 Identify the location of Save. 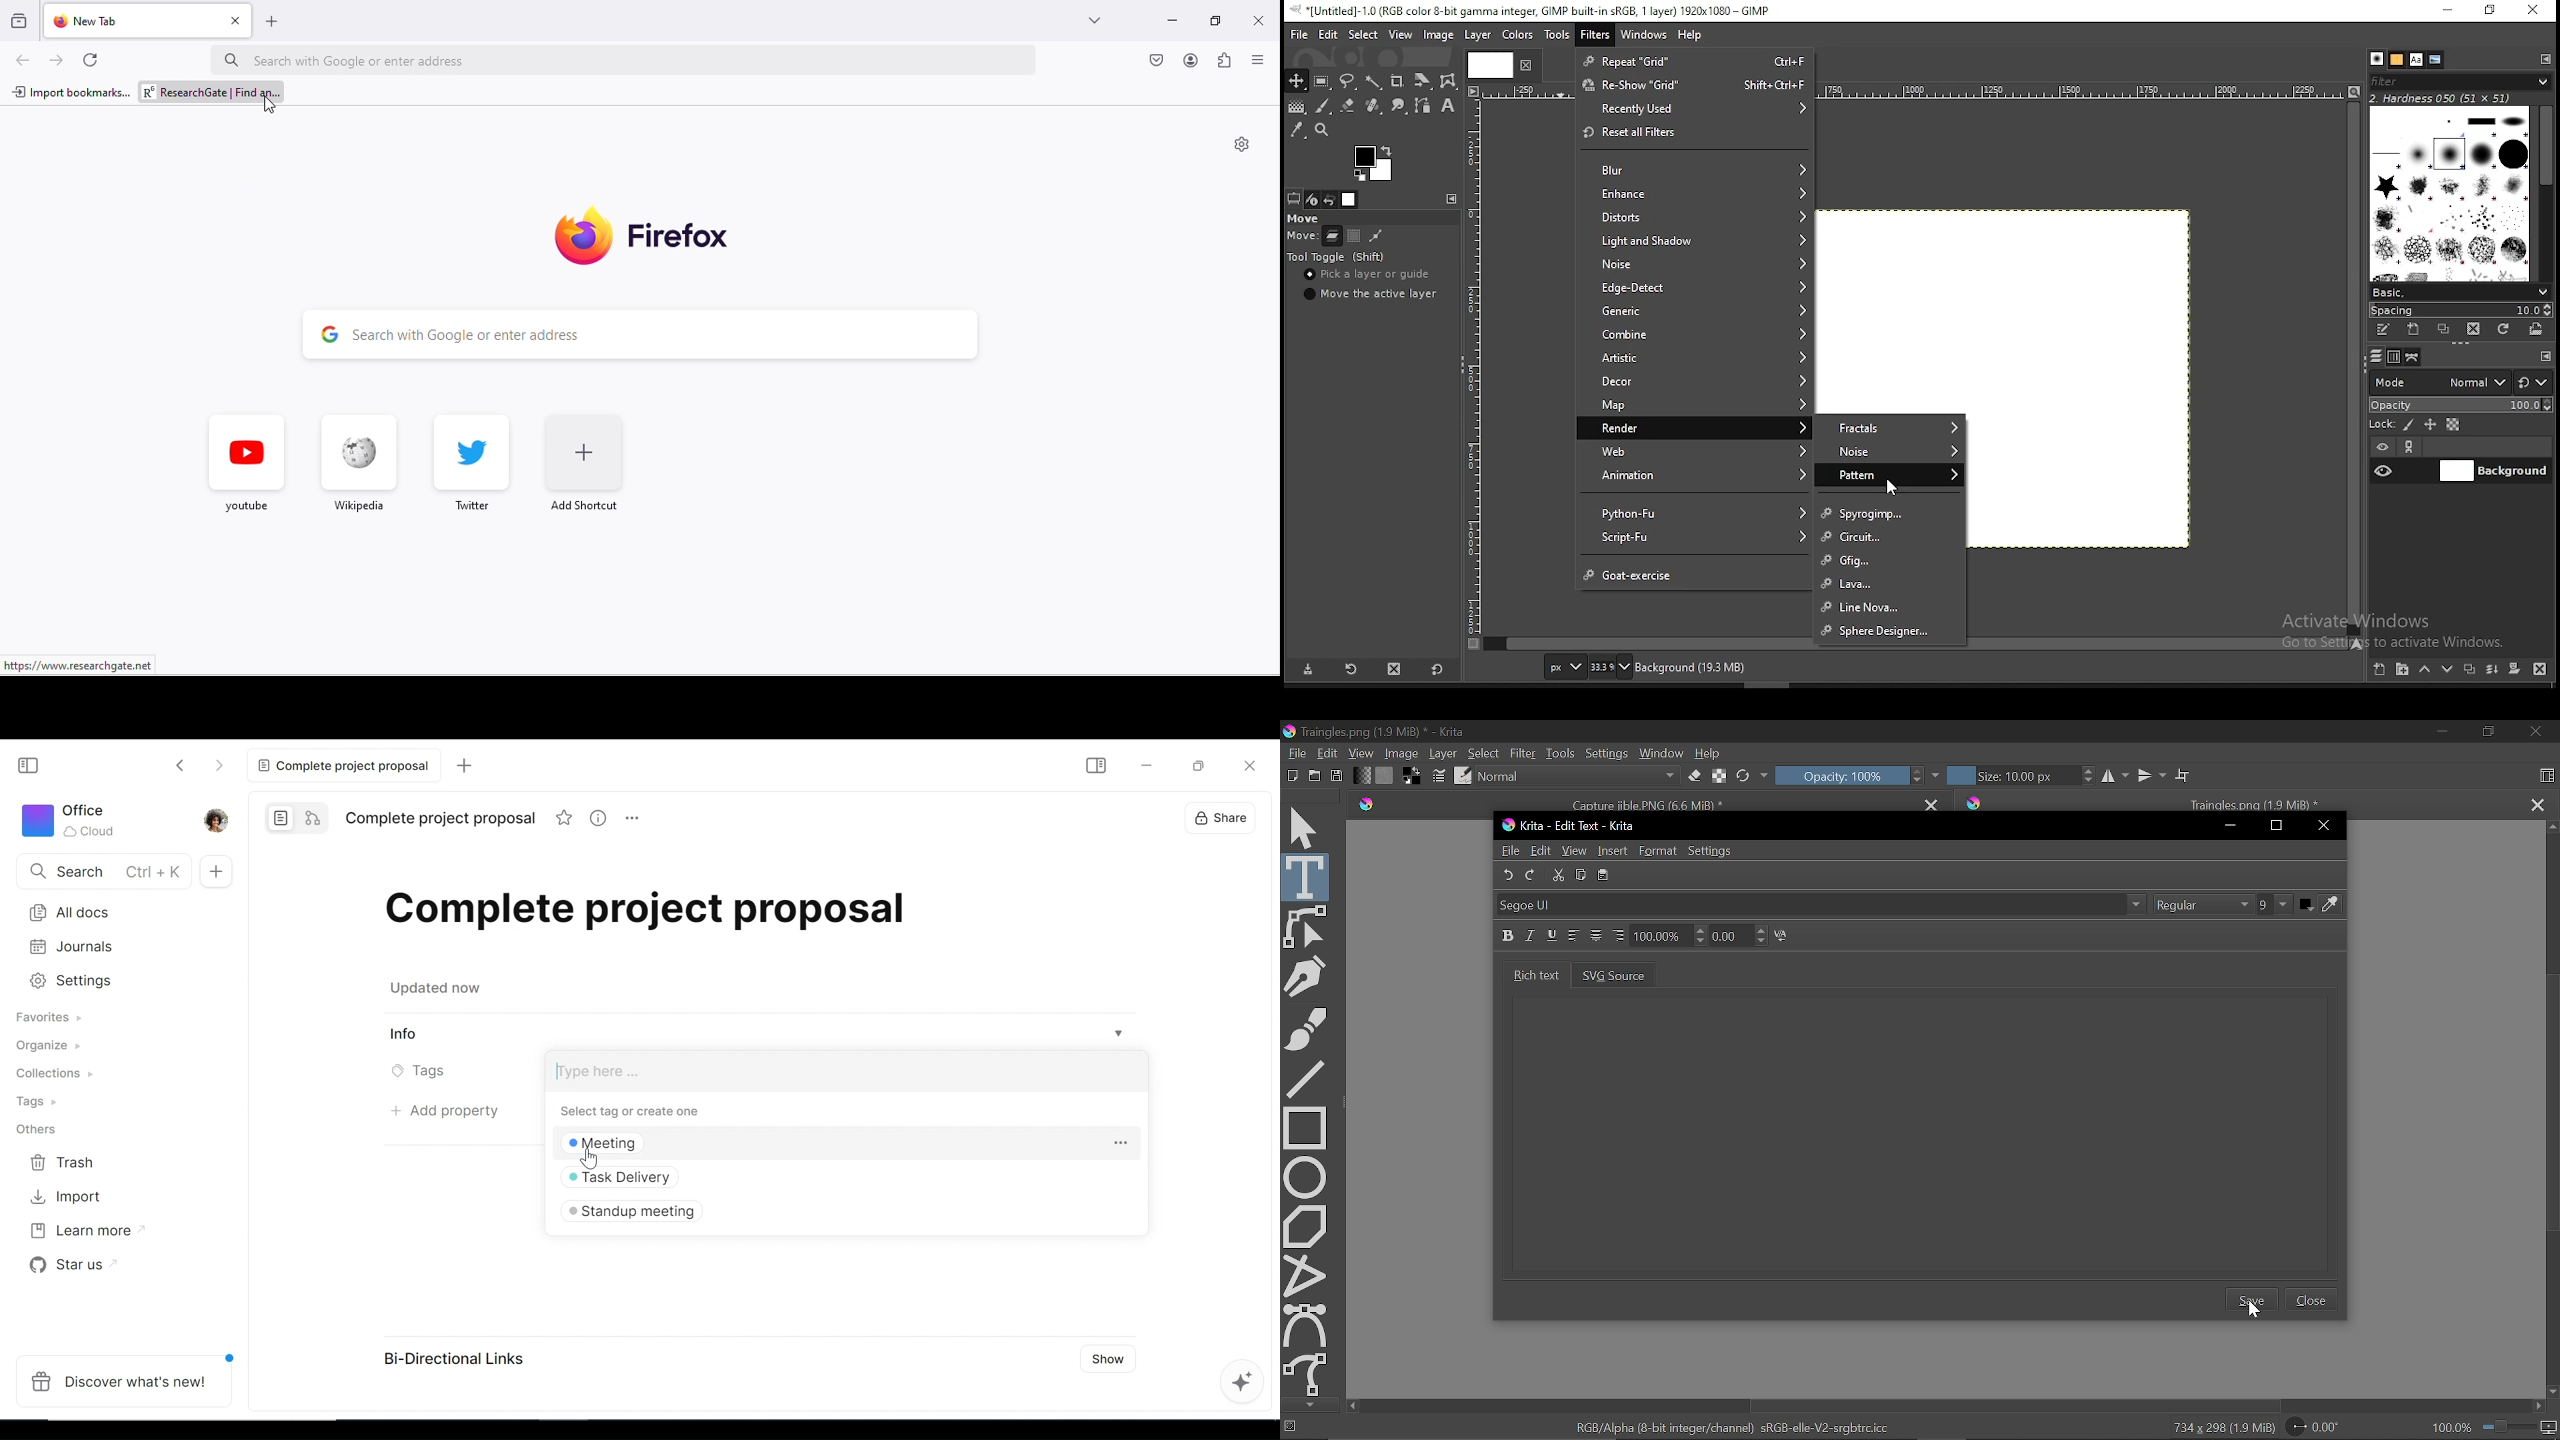
(2255, 1301).